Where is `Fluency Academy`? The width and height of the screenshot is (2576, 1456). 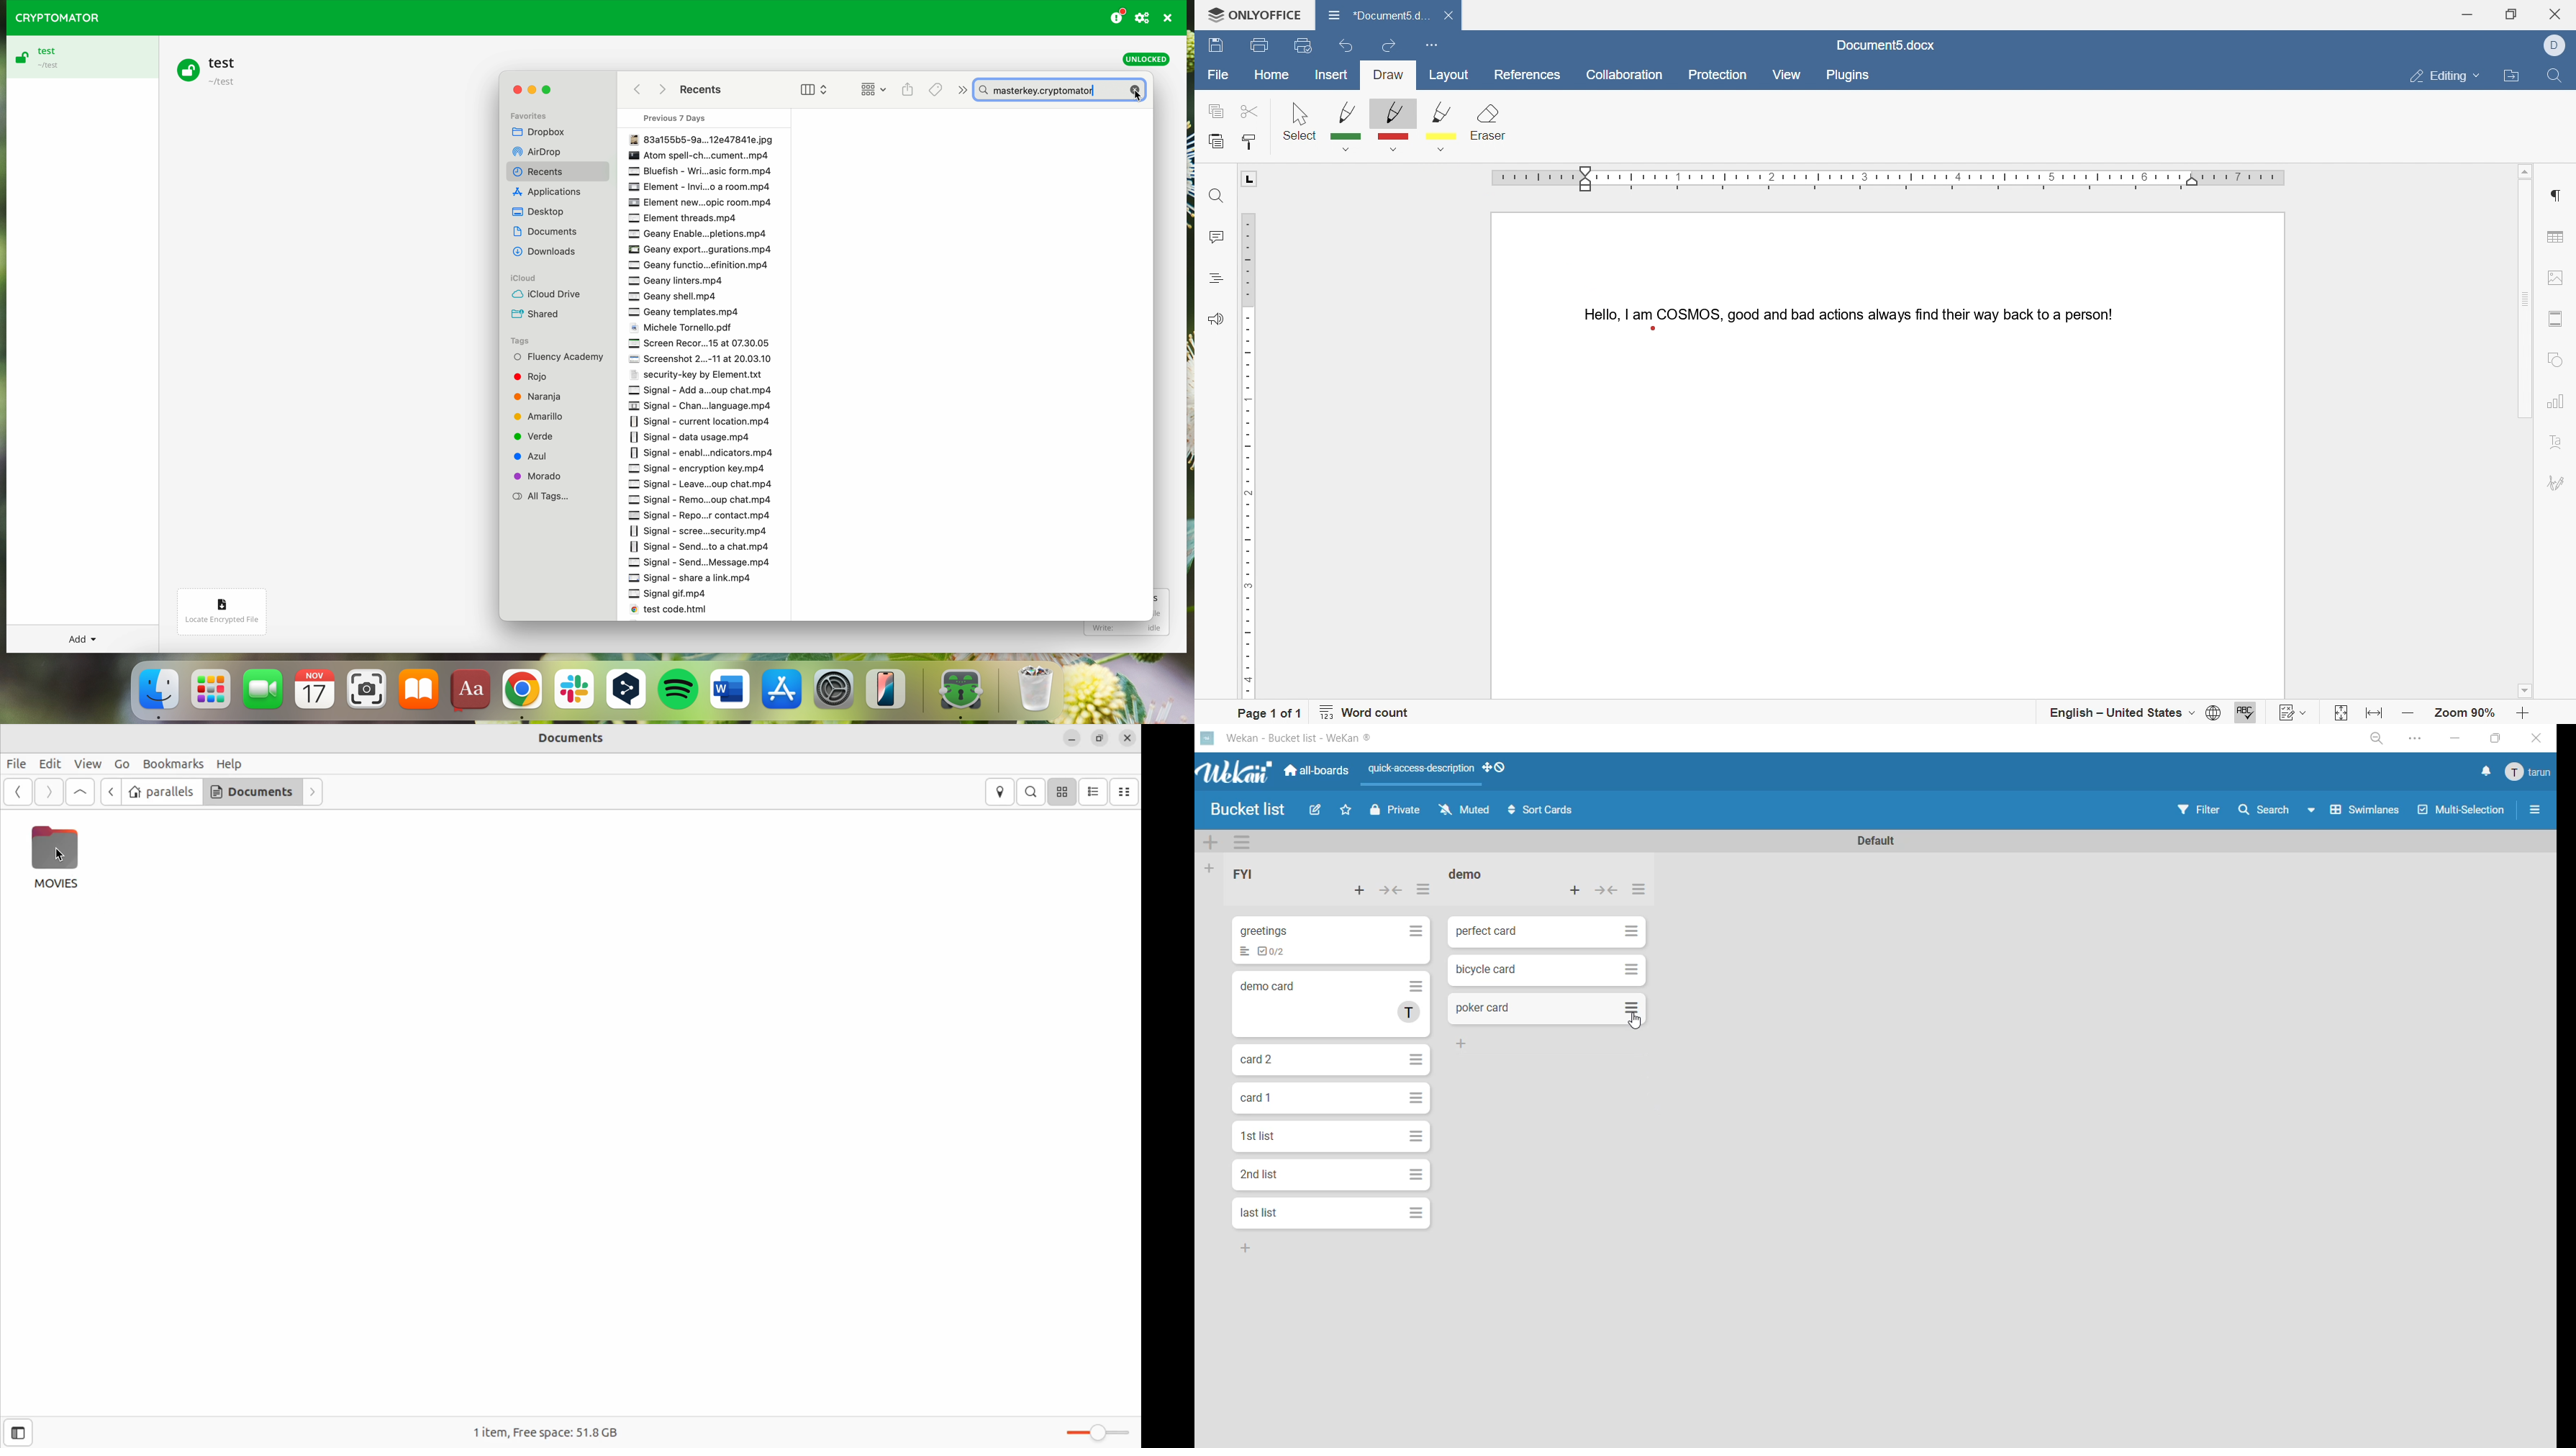
Fluency Academy is located at coordinates (559, 357).